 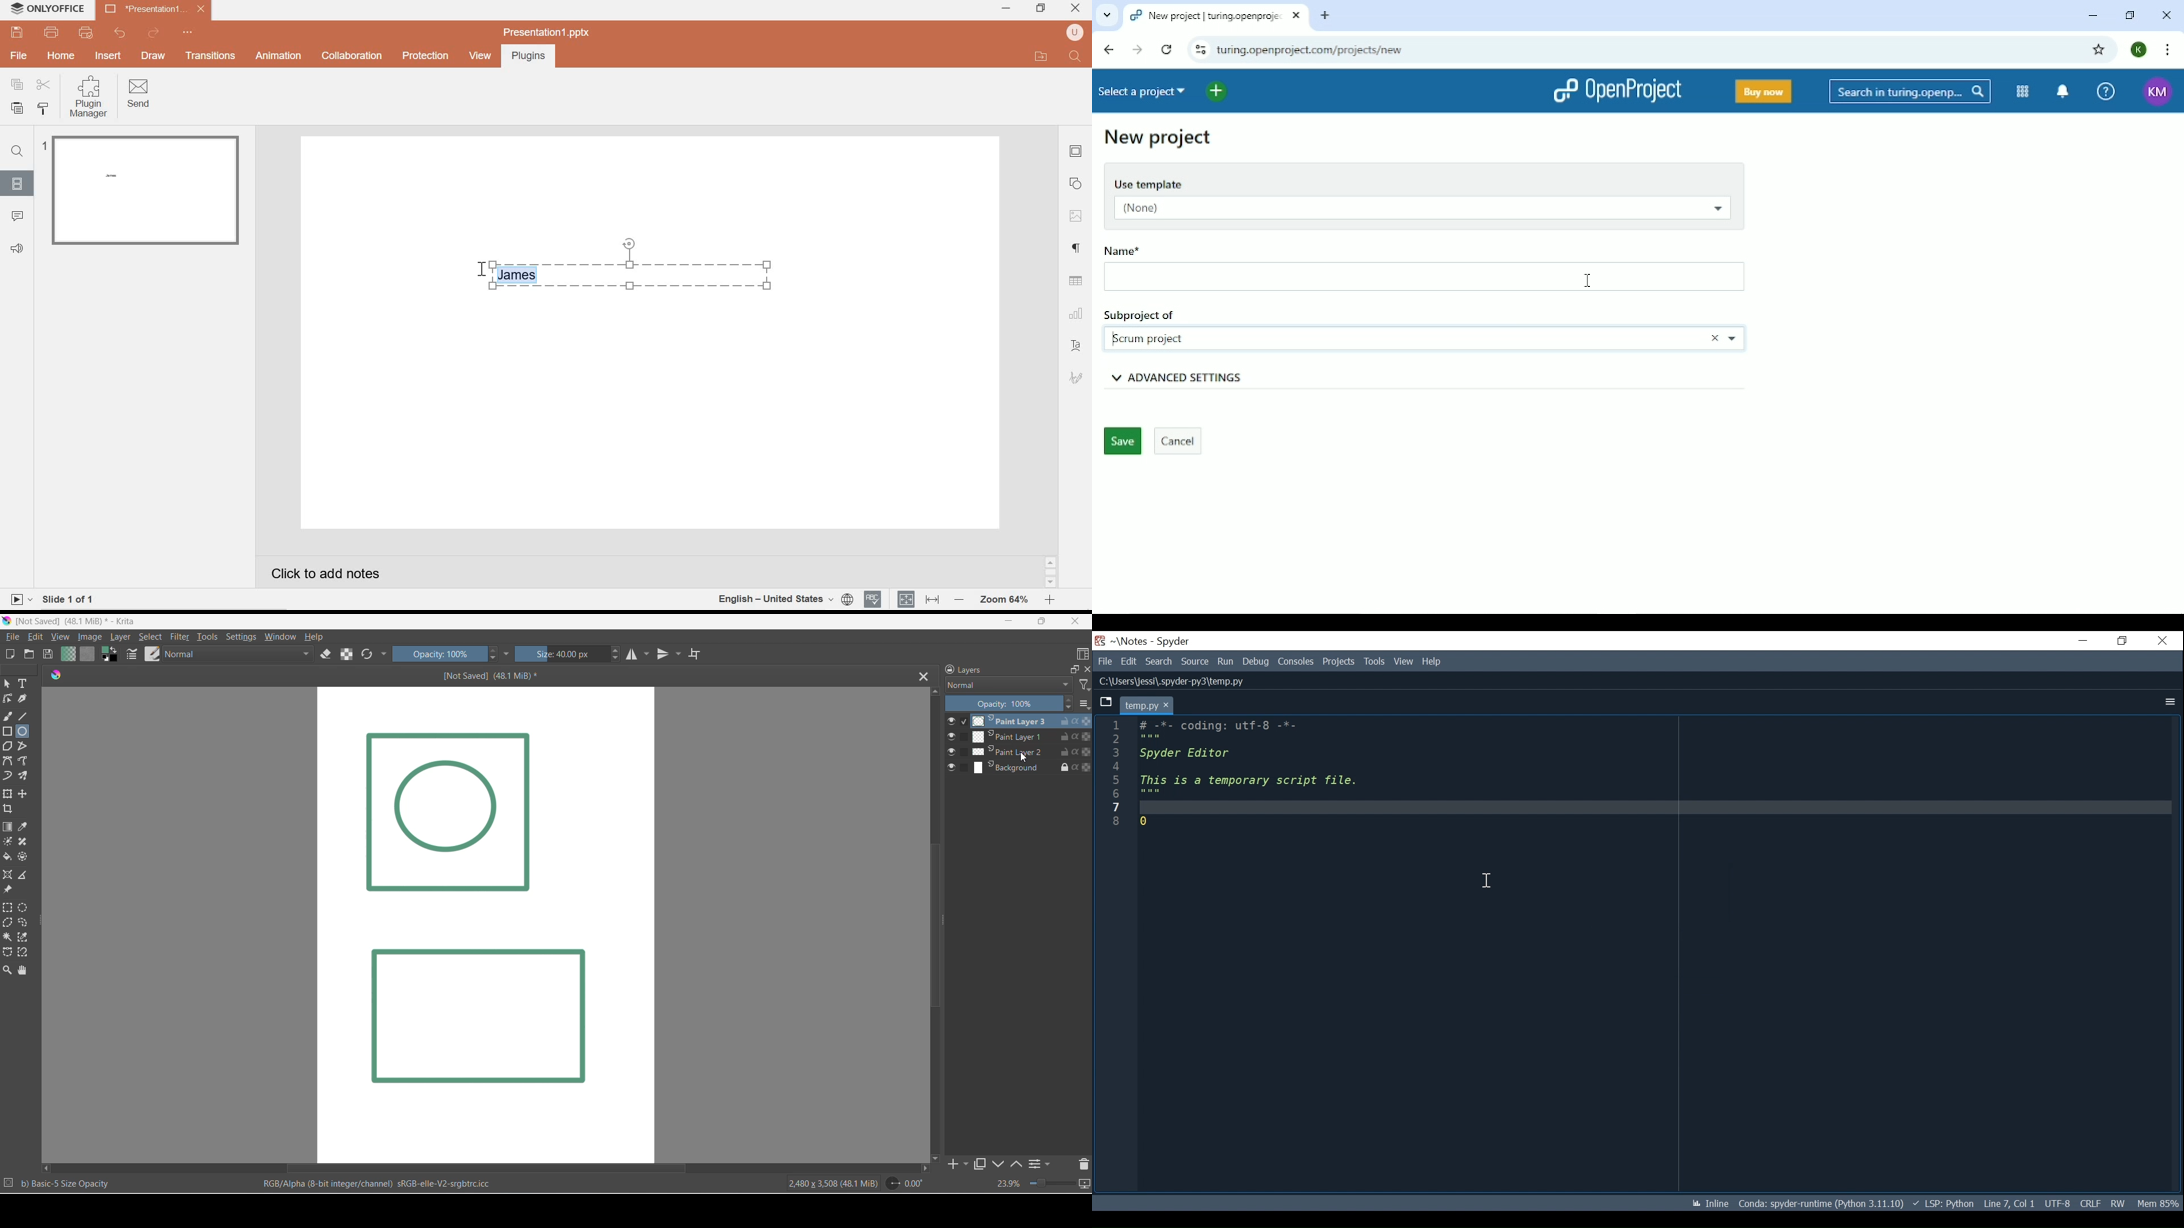 What do you see at coordinates (16, 9) in the screenshot?
I see `system logo` at bounding box center [16, 9].